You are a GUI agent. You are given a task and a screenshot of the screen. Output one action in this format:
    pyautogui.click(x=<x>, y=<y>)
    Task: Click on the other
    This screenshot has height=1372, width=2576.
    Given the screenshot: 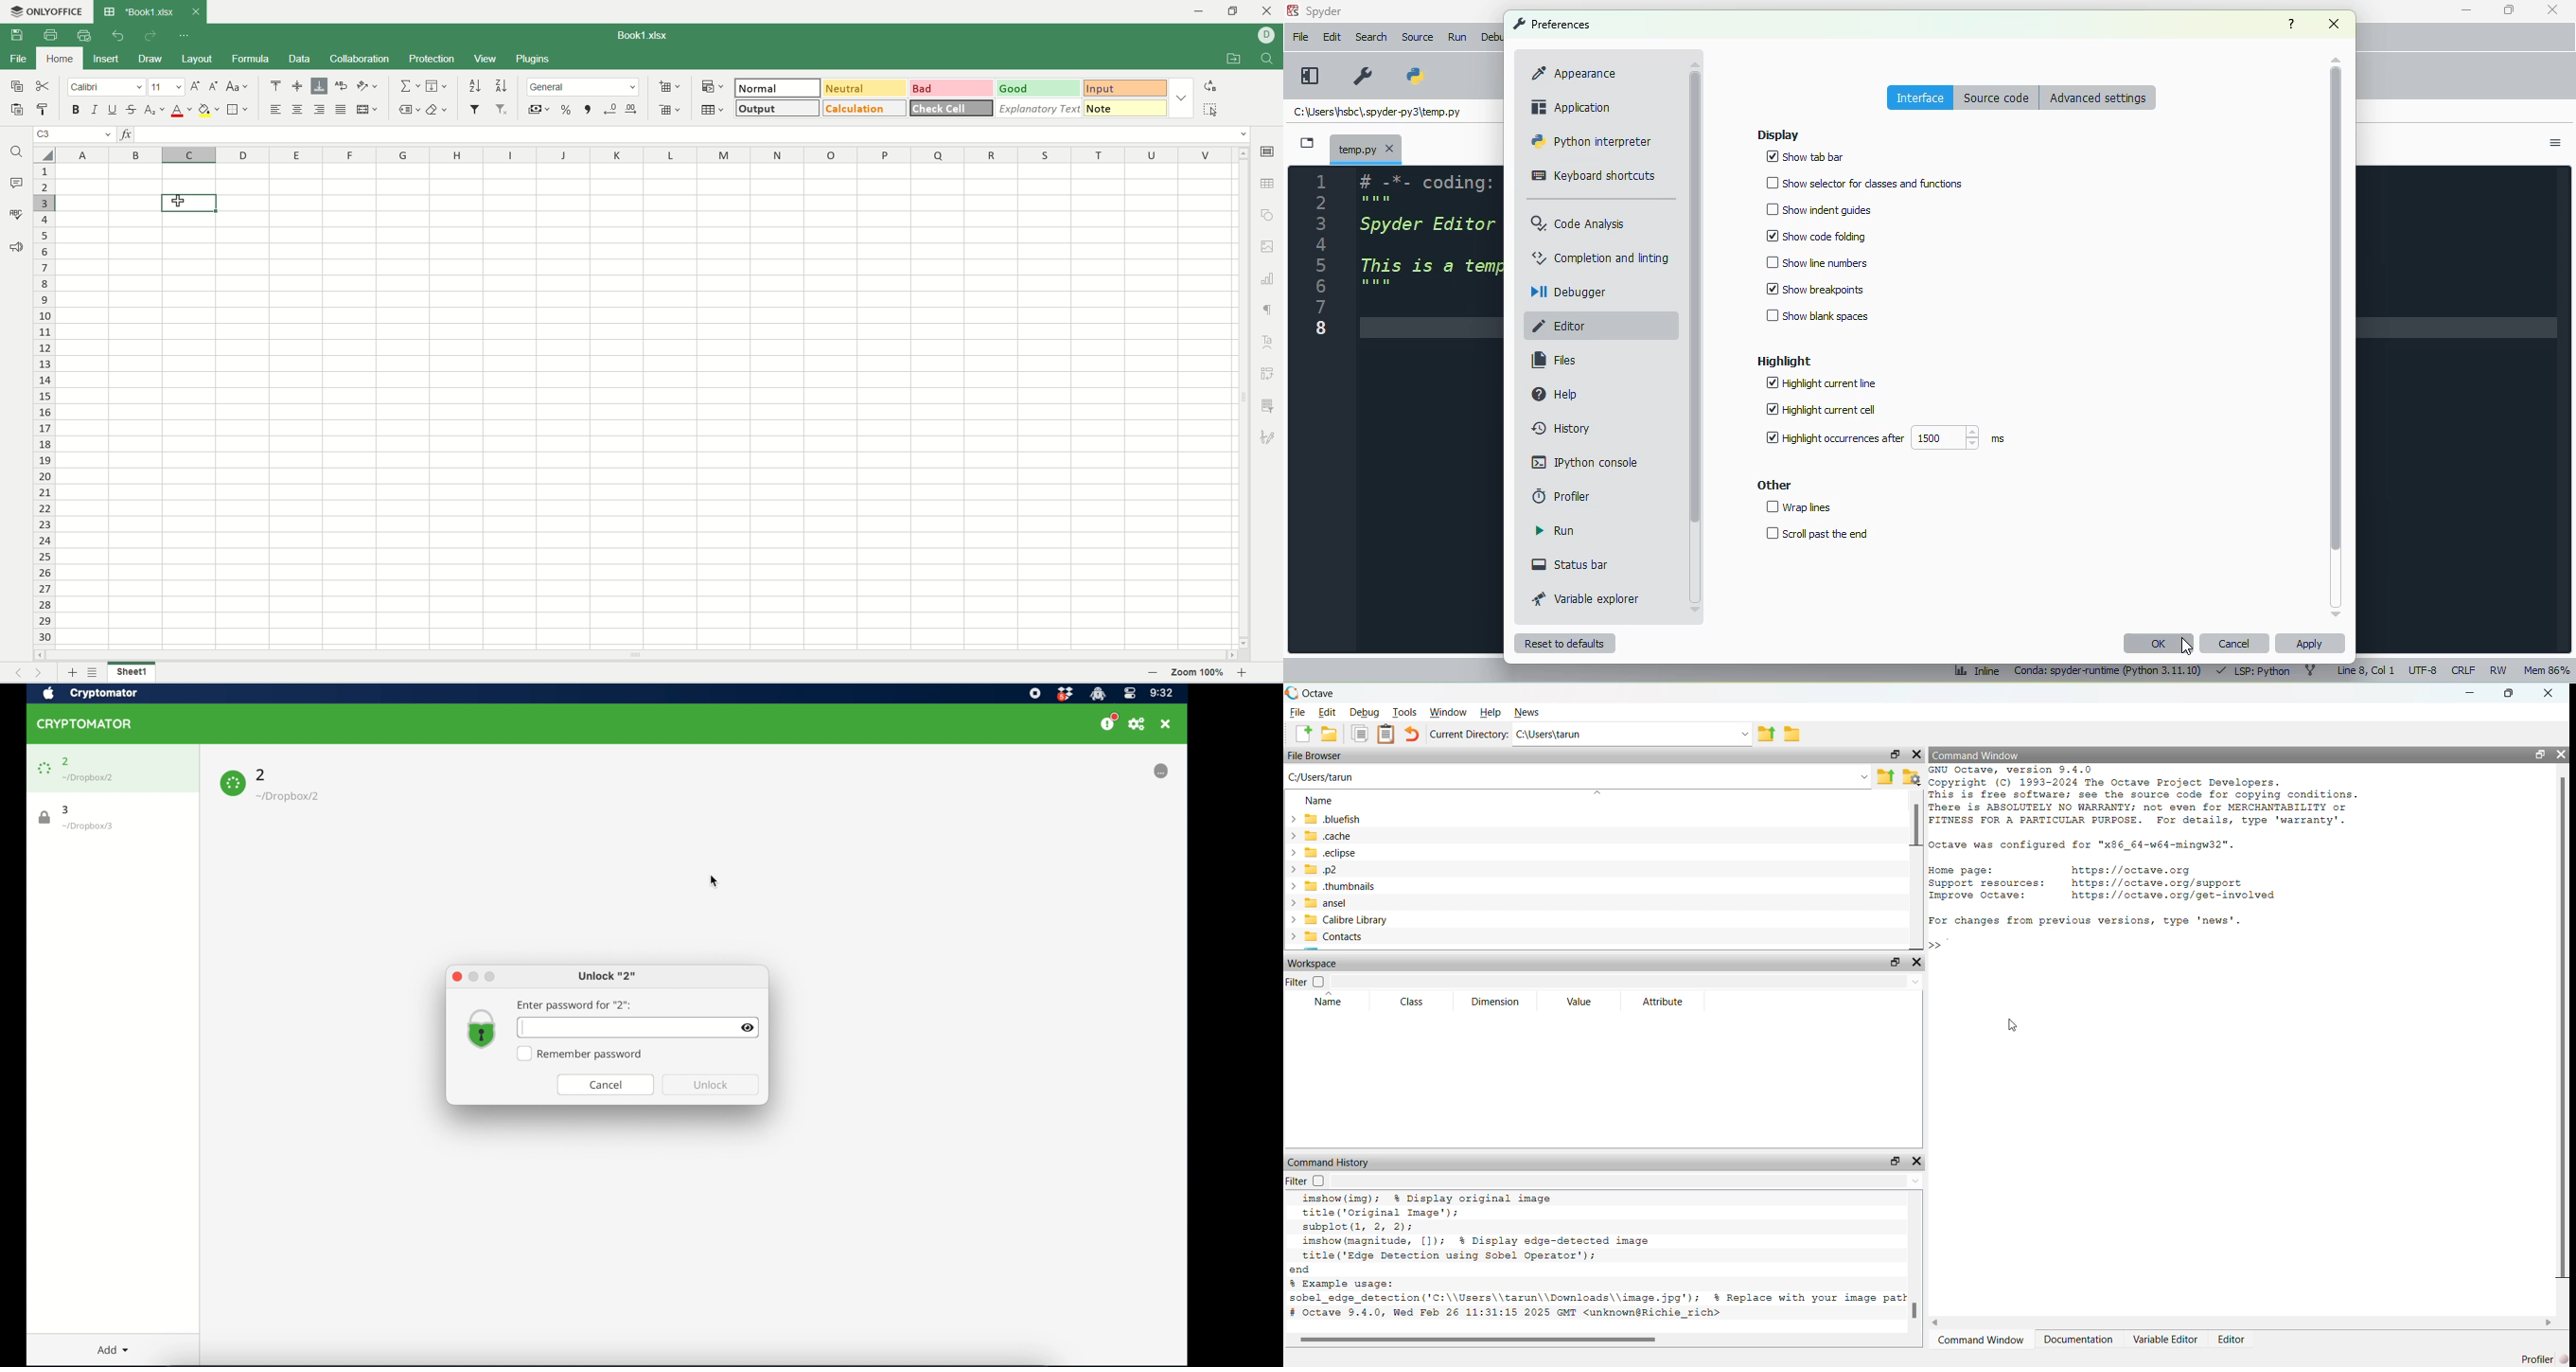 What is the action you would take?
    pyautogui.click(x=1773, y=486)
    